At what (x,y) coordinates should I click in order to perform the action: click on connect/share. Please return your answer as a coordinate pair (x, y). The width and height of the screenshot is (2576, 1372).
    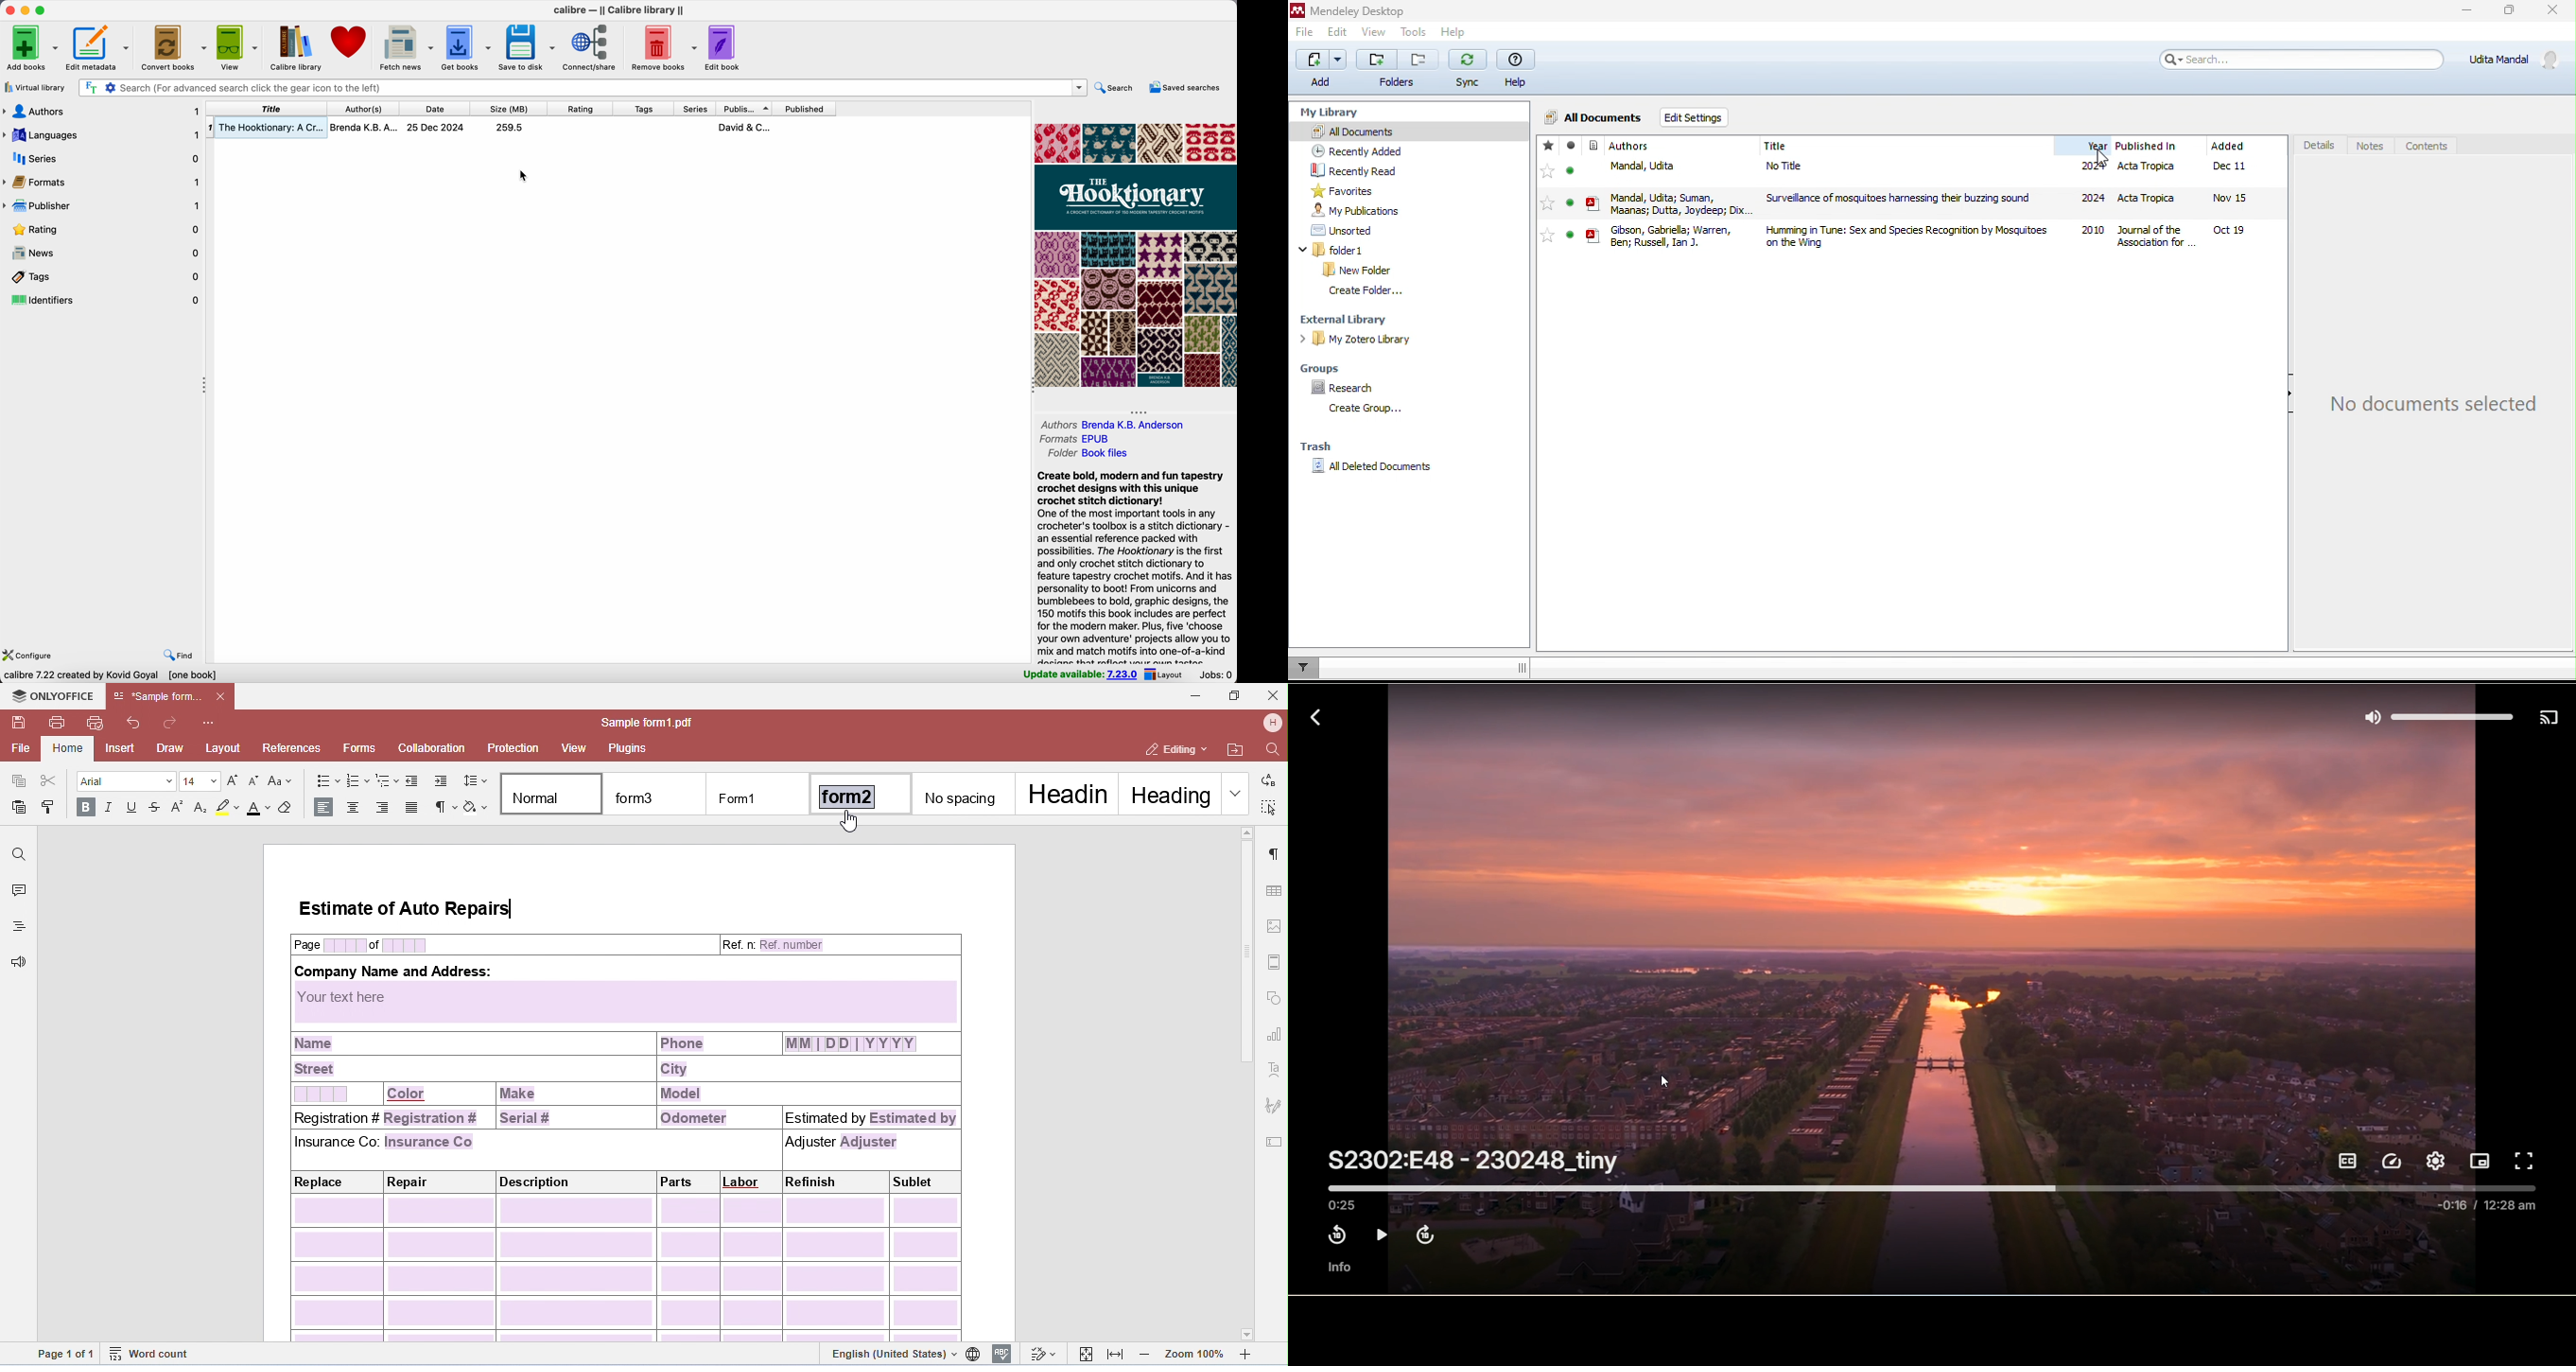
    Looking at the image, I should click on (592, 48).